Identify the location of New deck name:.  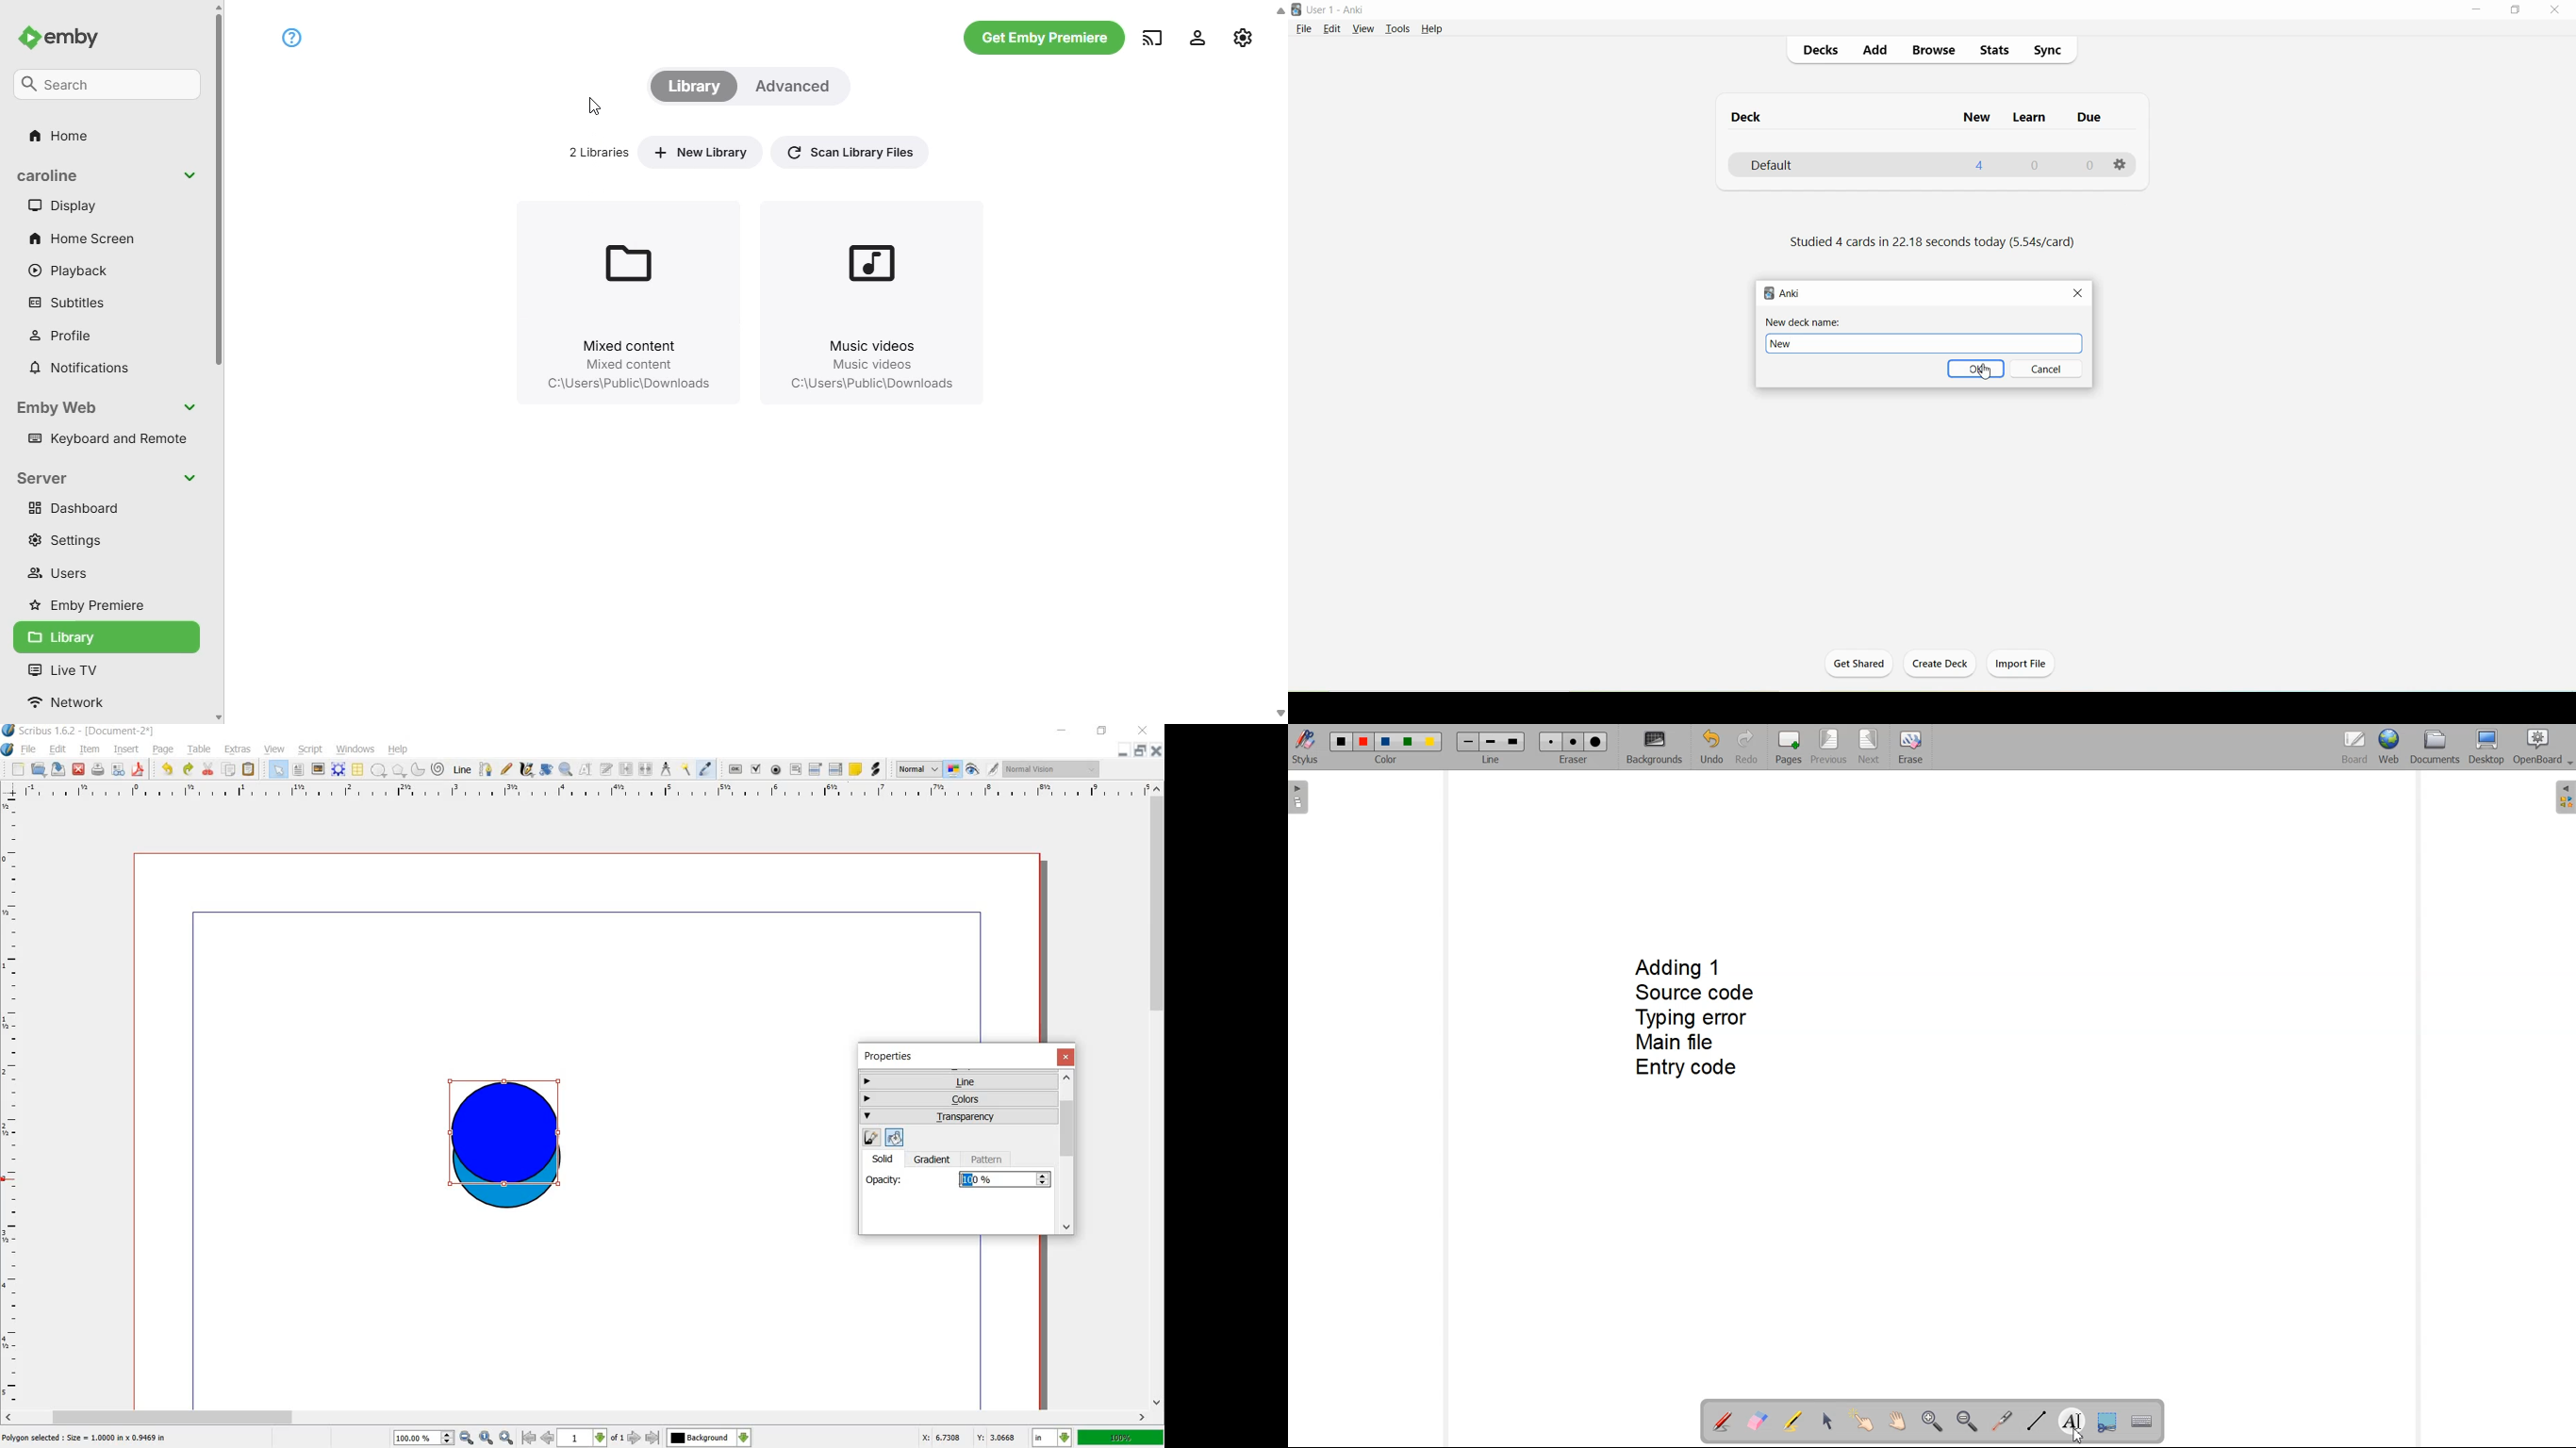
(1804, 323).